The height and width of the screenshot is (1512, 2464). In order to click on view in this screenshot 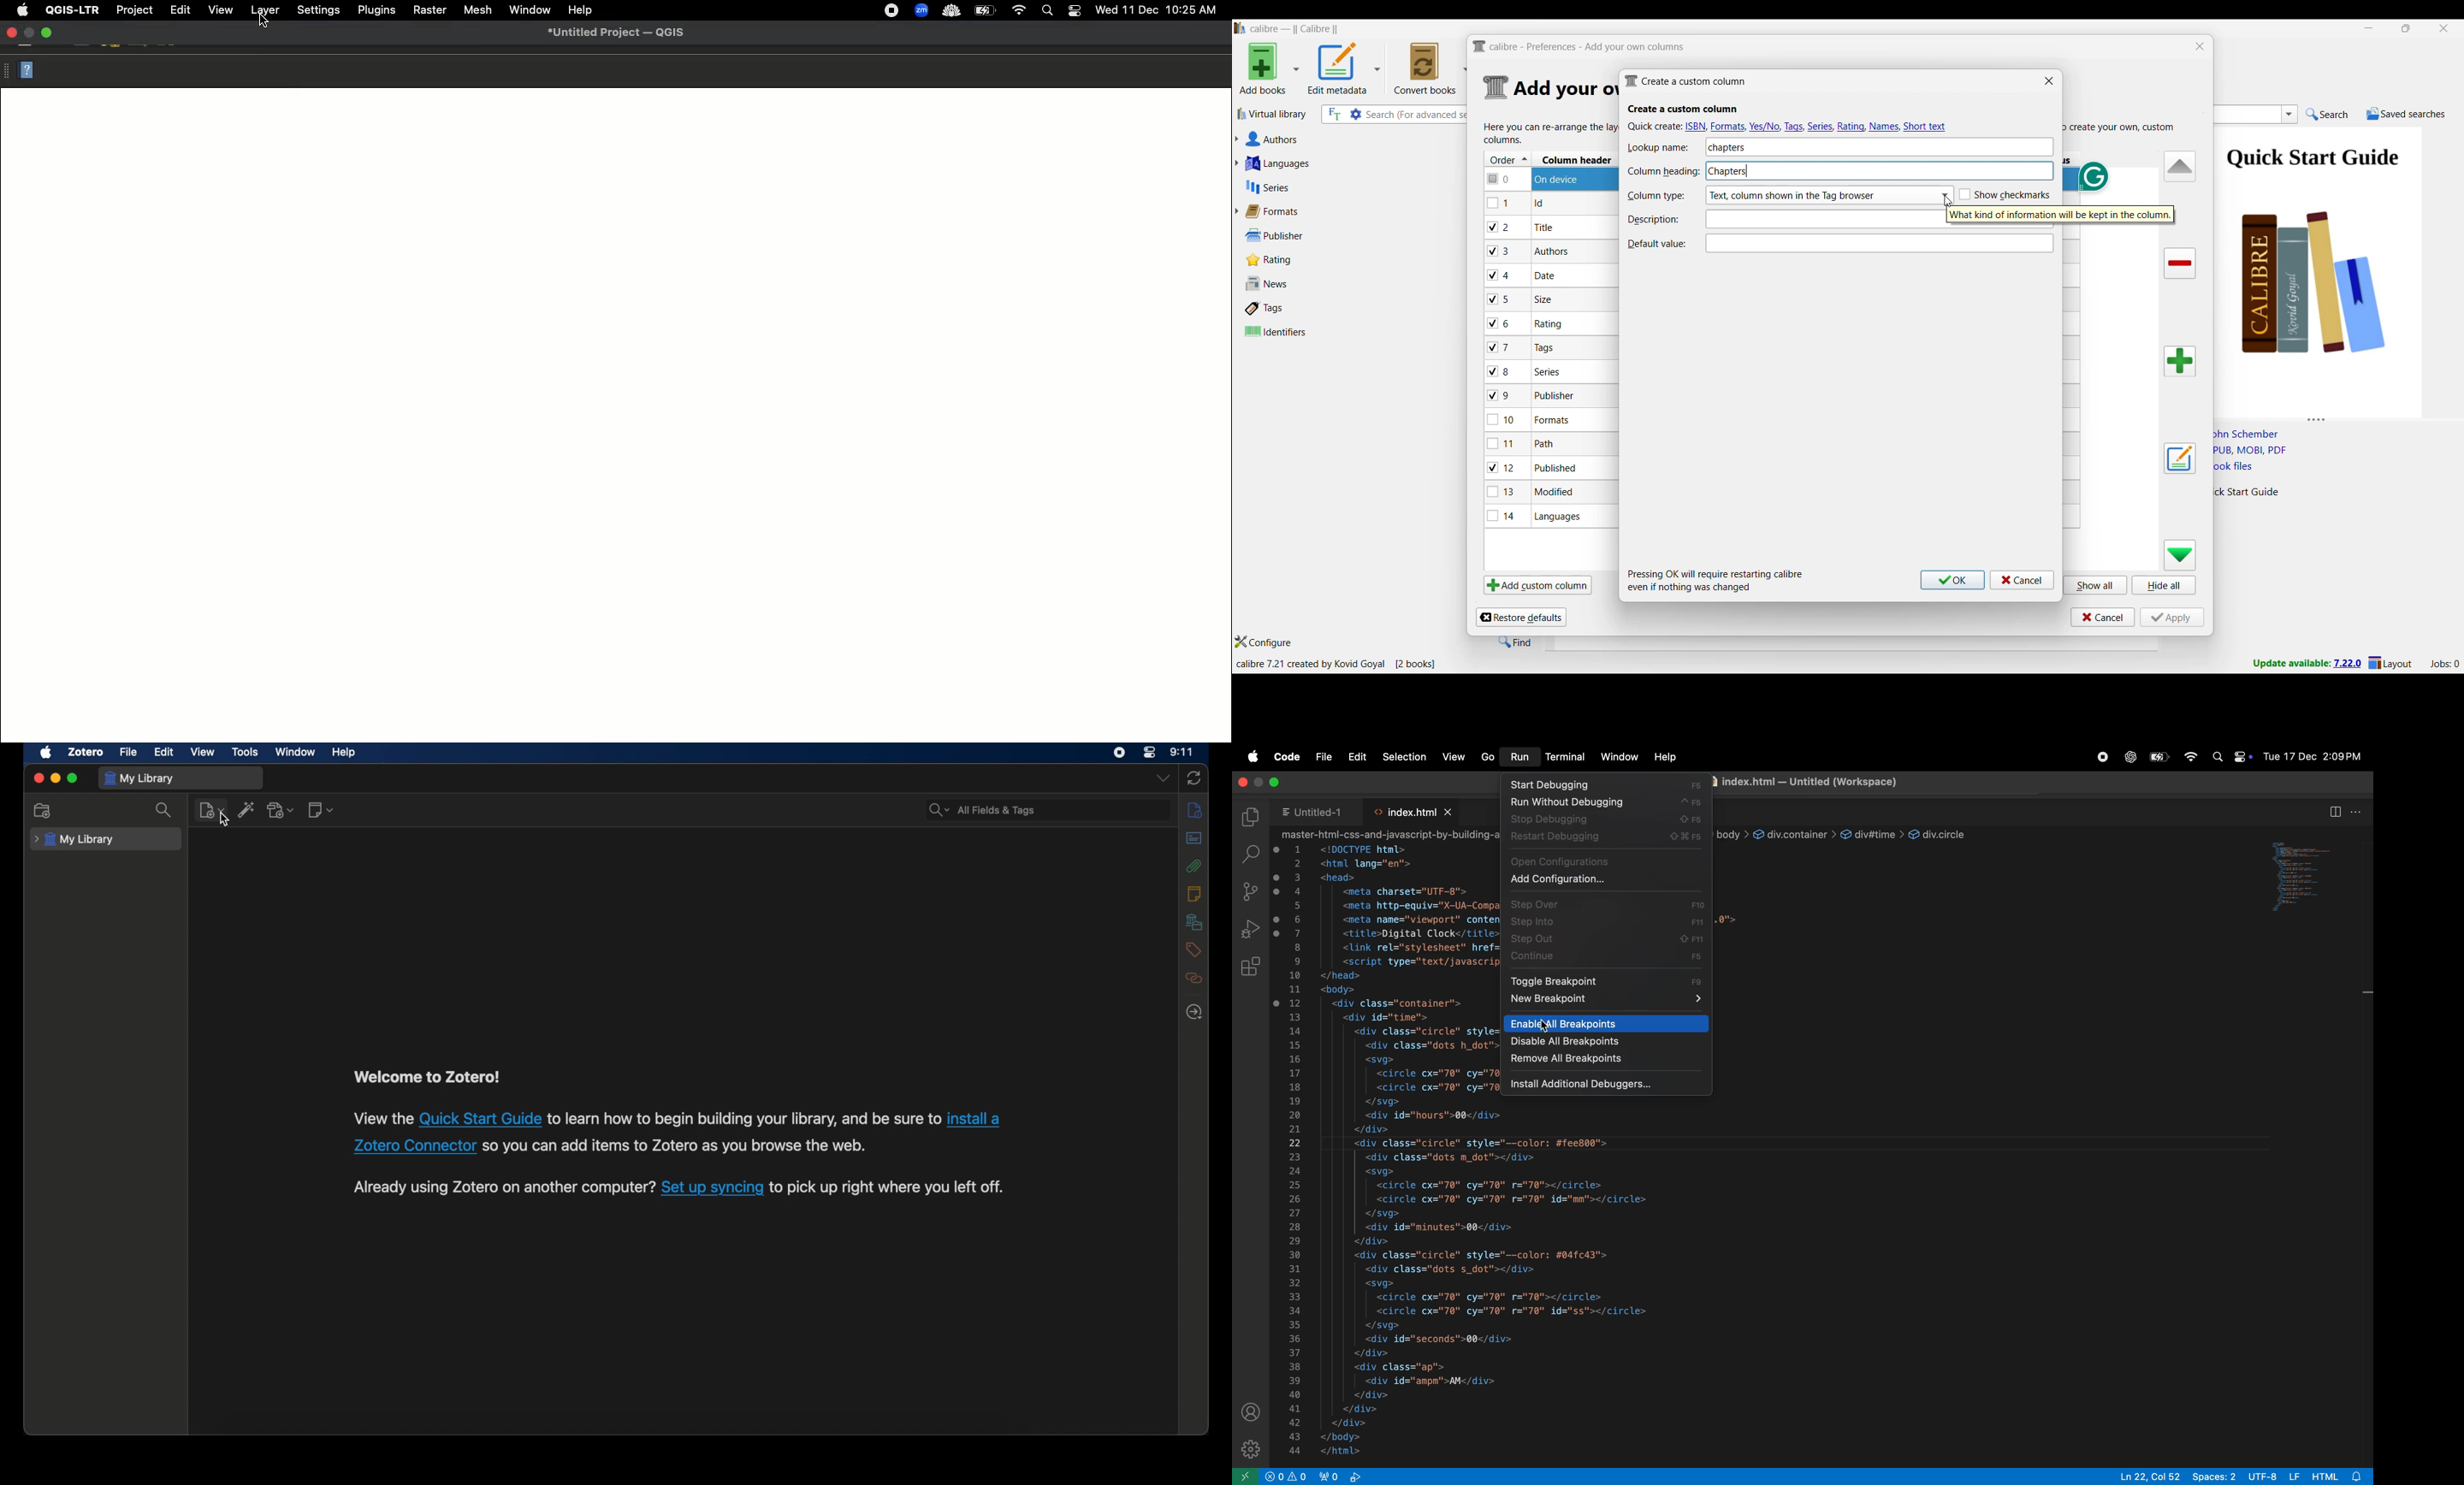, I will do `click(203, 752)`.